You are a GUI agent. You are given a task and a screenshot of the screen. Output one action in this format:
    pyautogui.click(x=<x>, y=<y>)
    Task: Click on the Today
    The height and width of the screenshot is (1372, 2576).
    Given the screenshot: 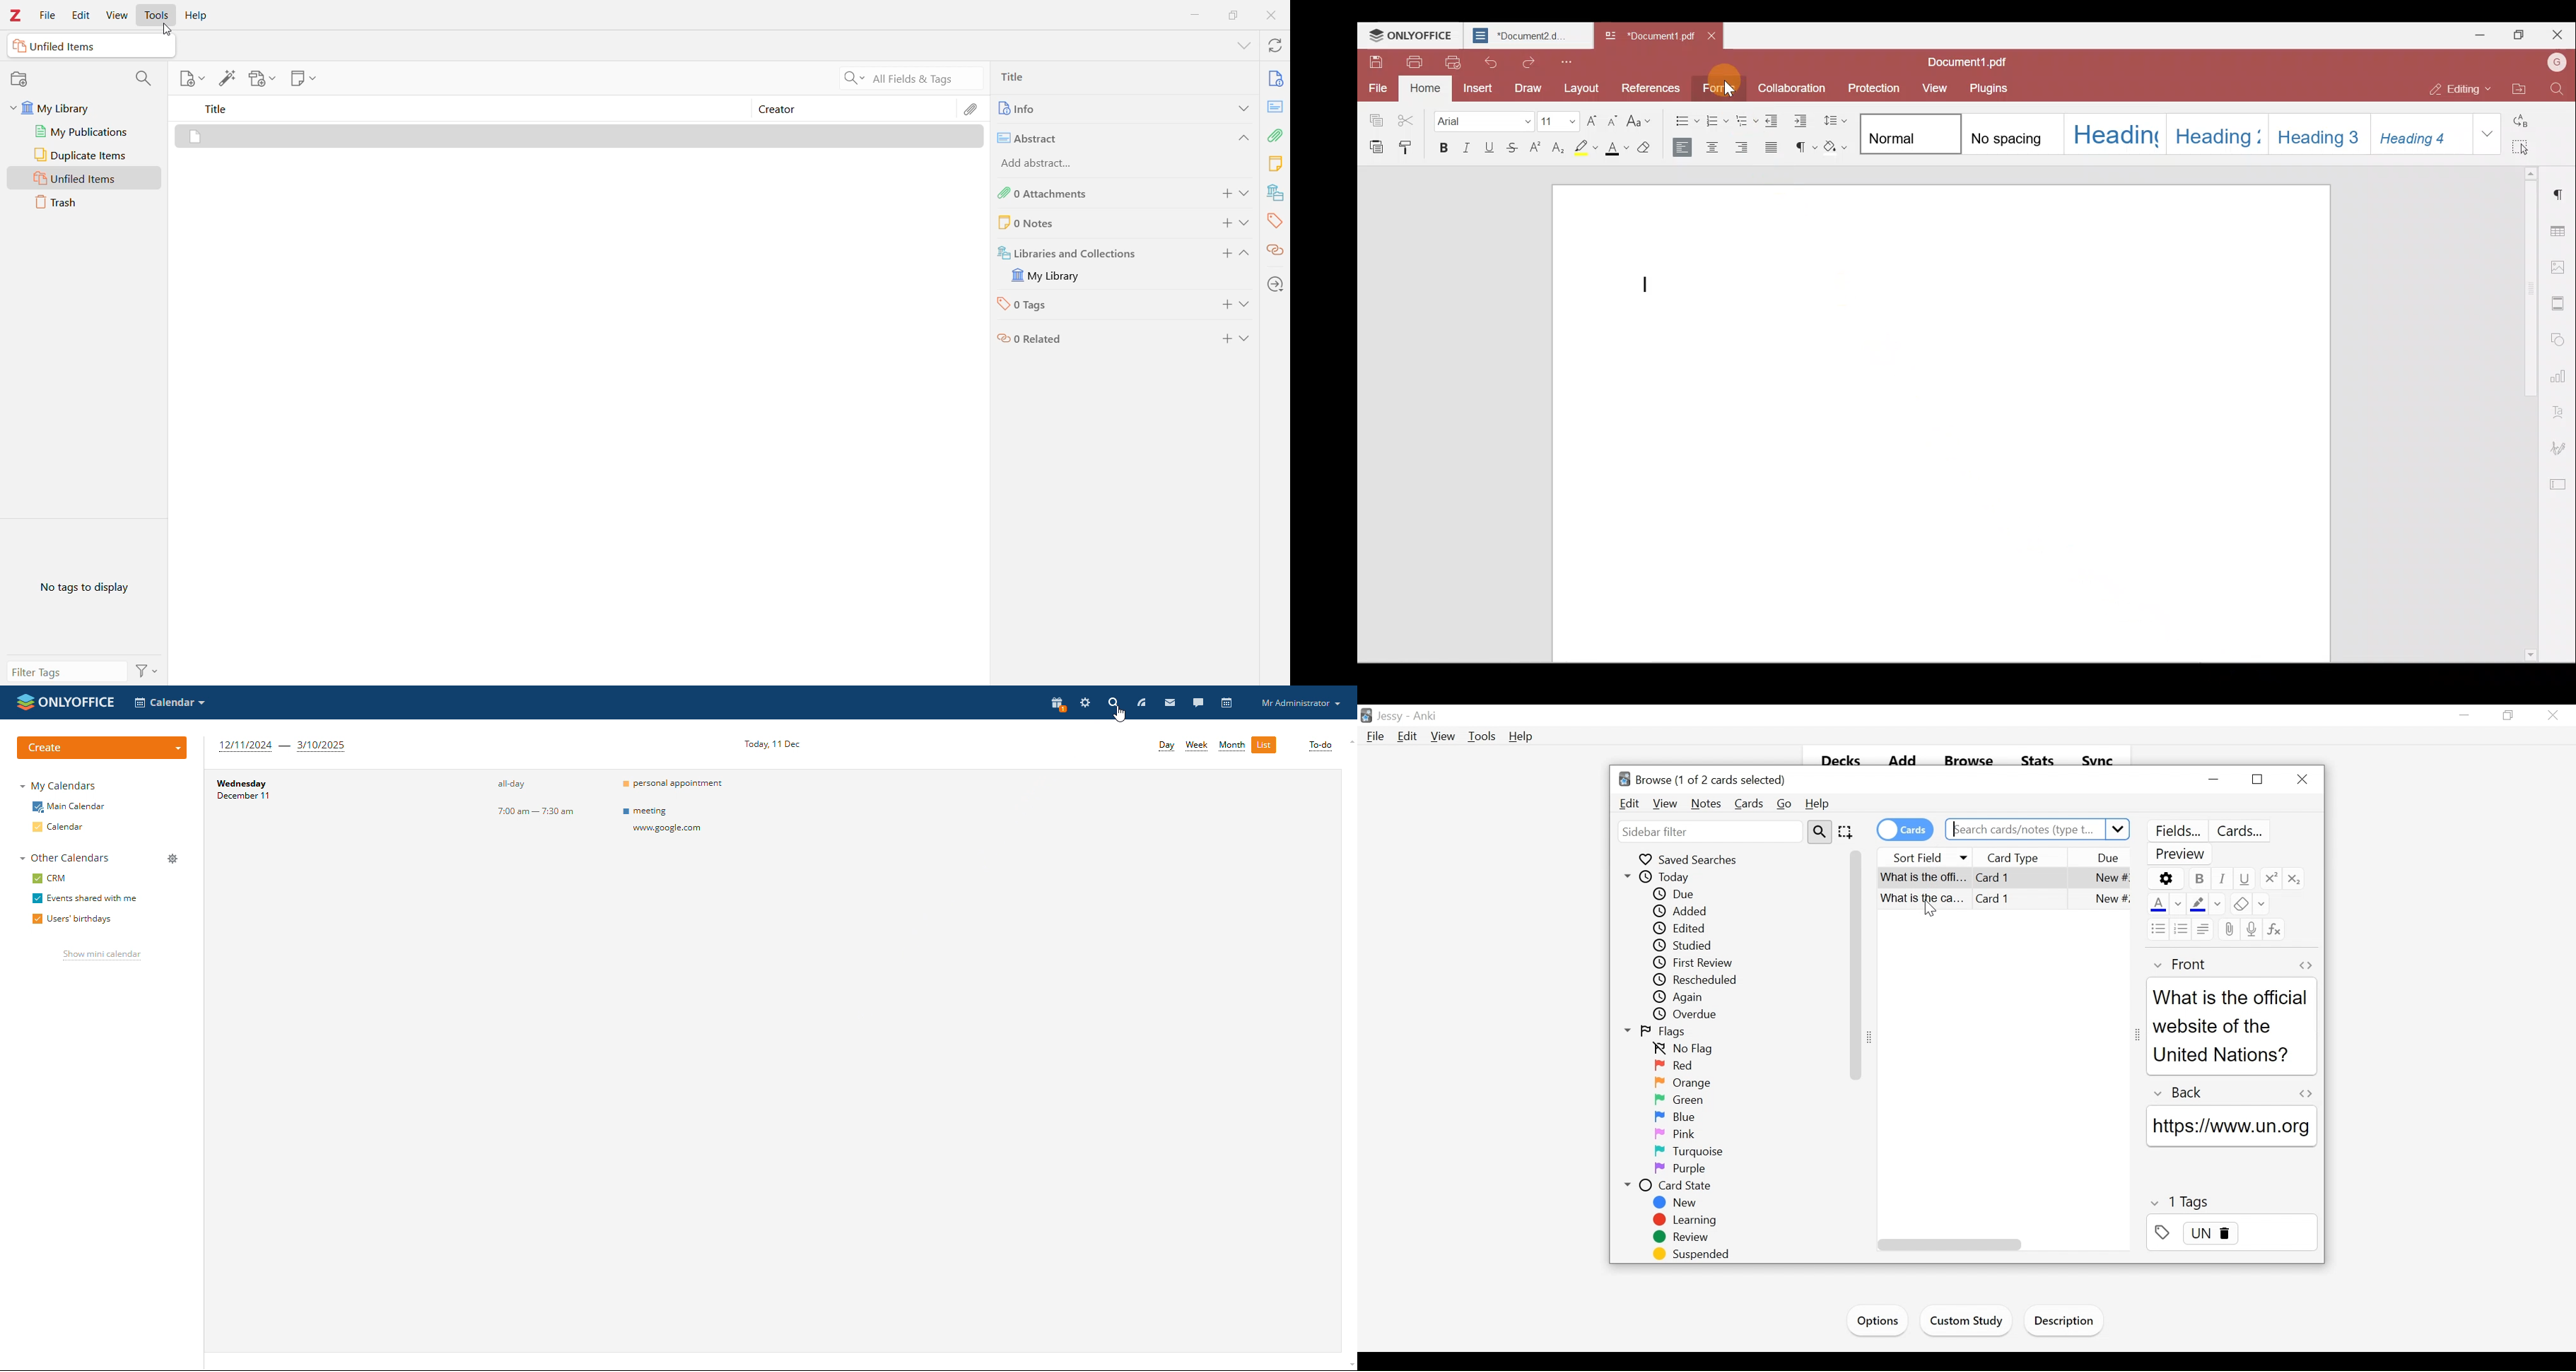 What is the action you would take?
    pyautogui.click(x=1661, y=877)
    